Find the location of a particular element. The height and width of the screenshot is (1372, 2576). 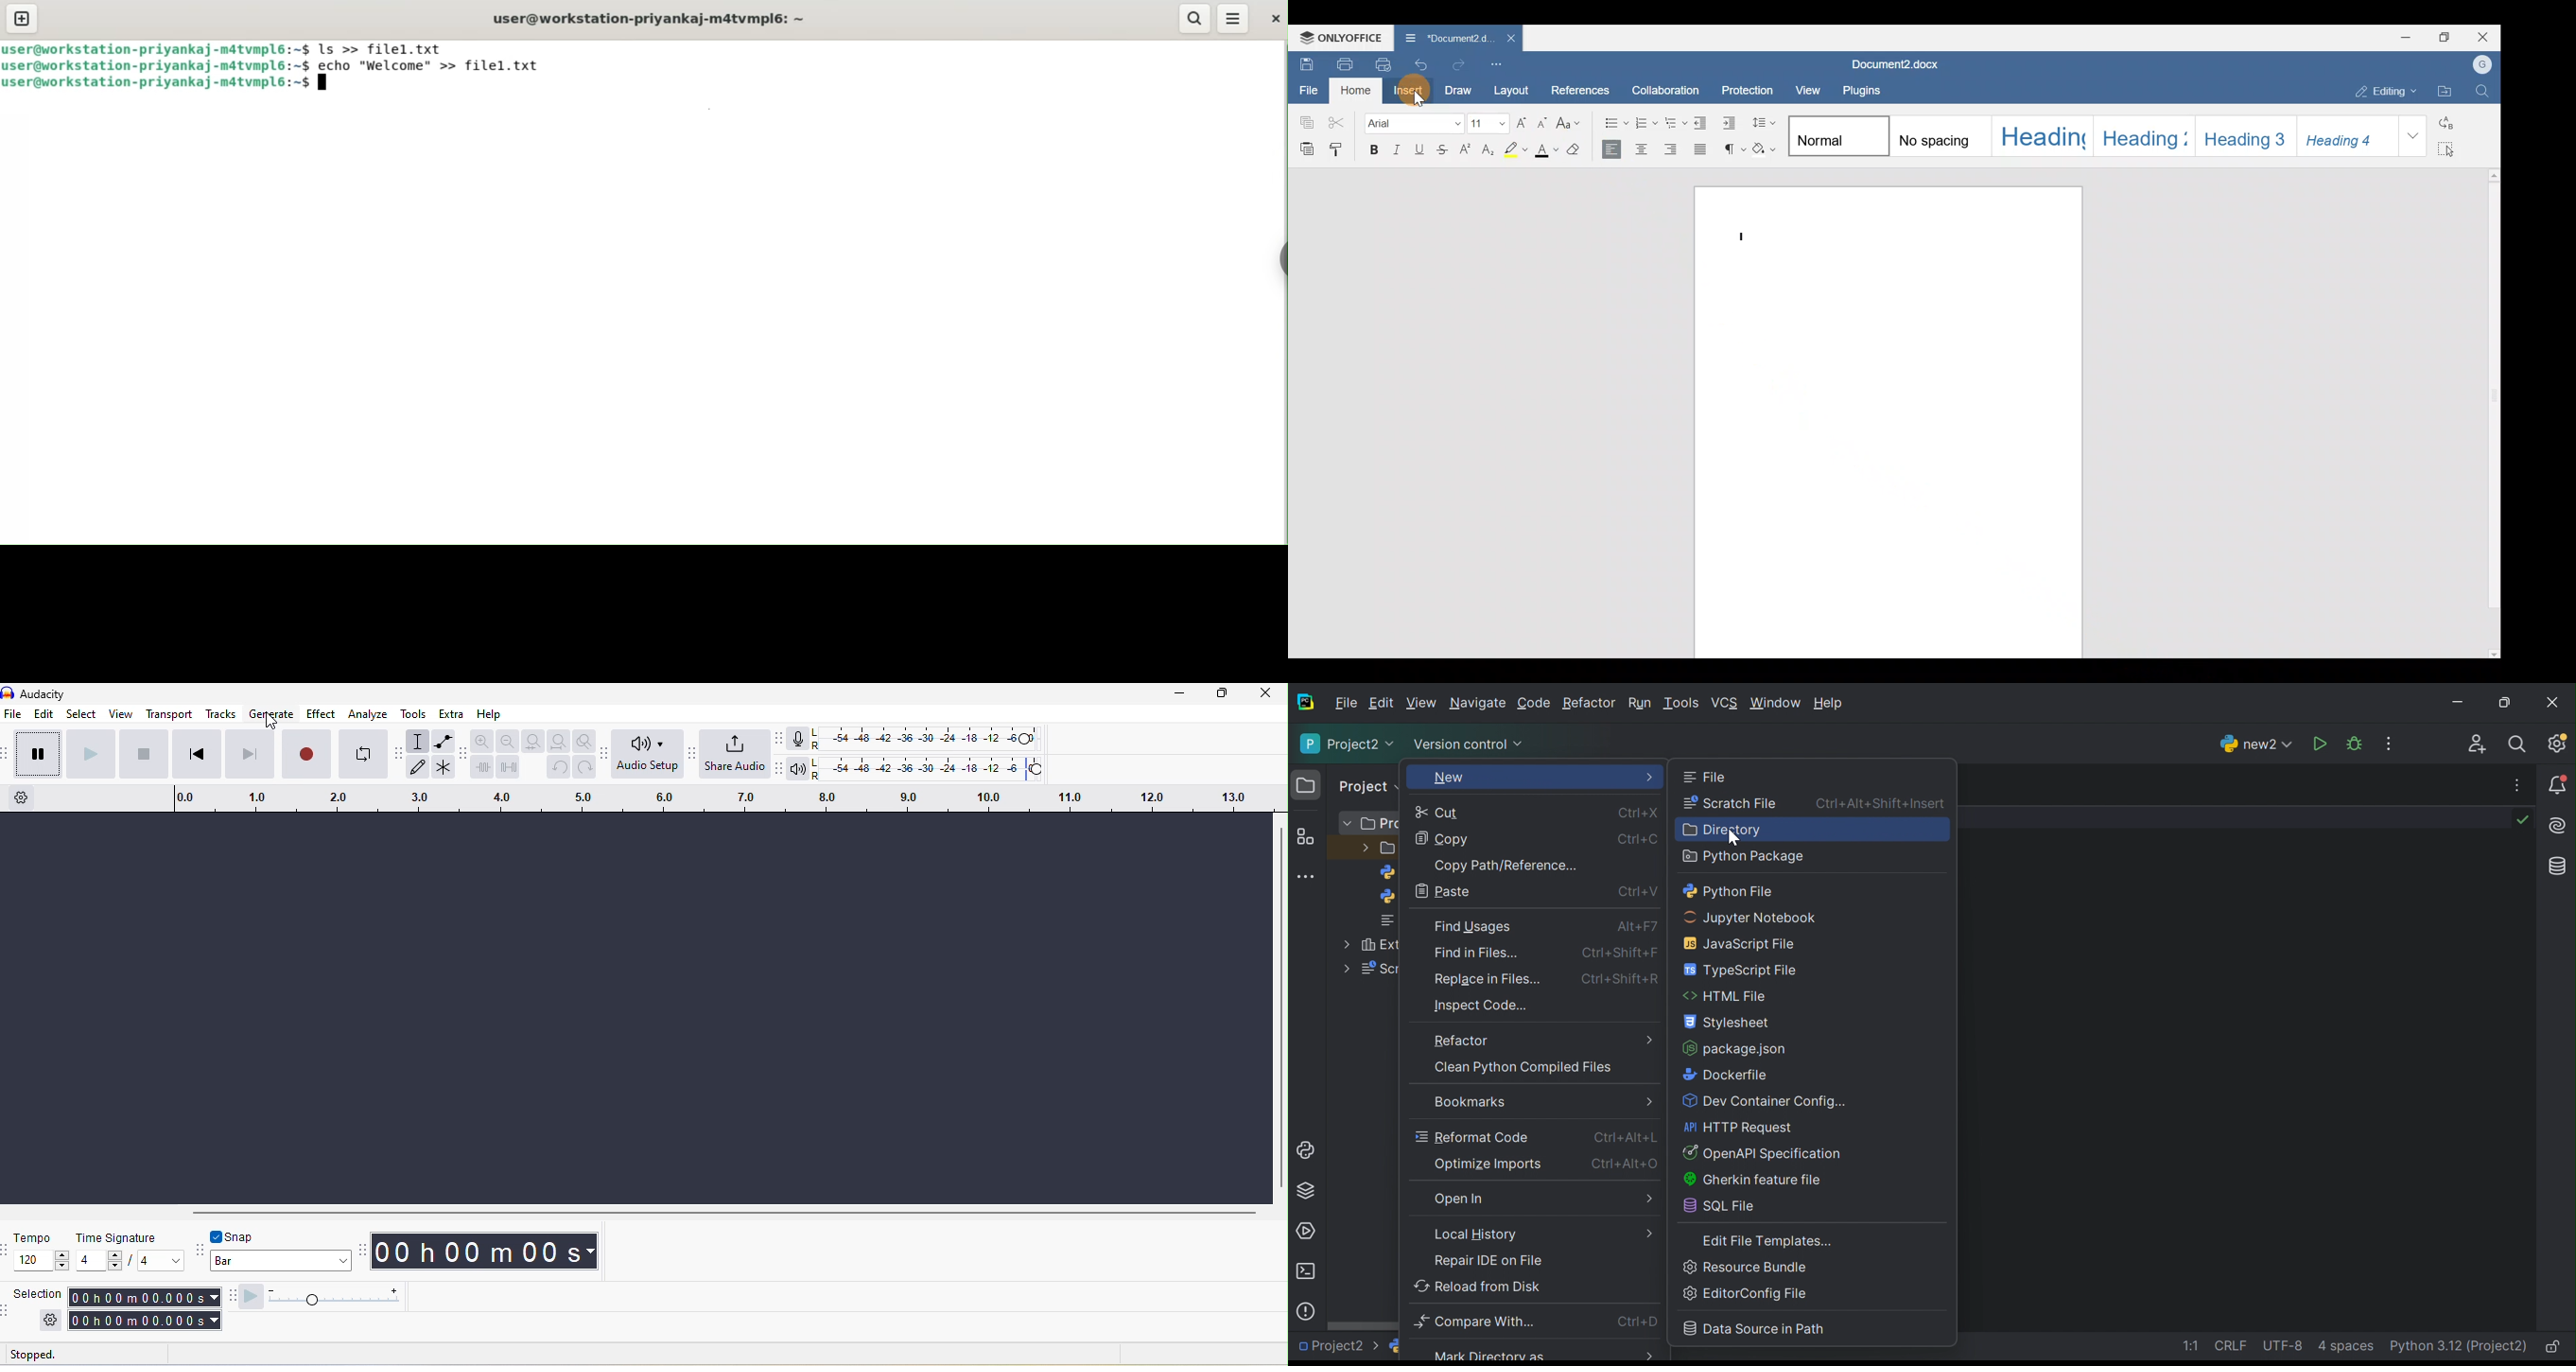

Numbering is located at coordinates (1648, 123).